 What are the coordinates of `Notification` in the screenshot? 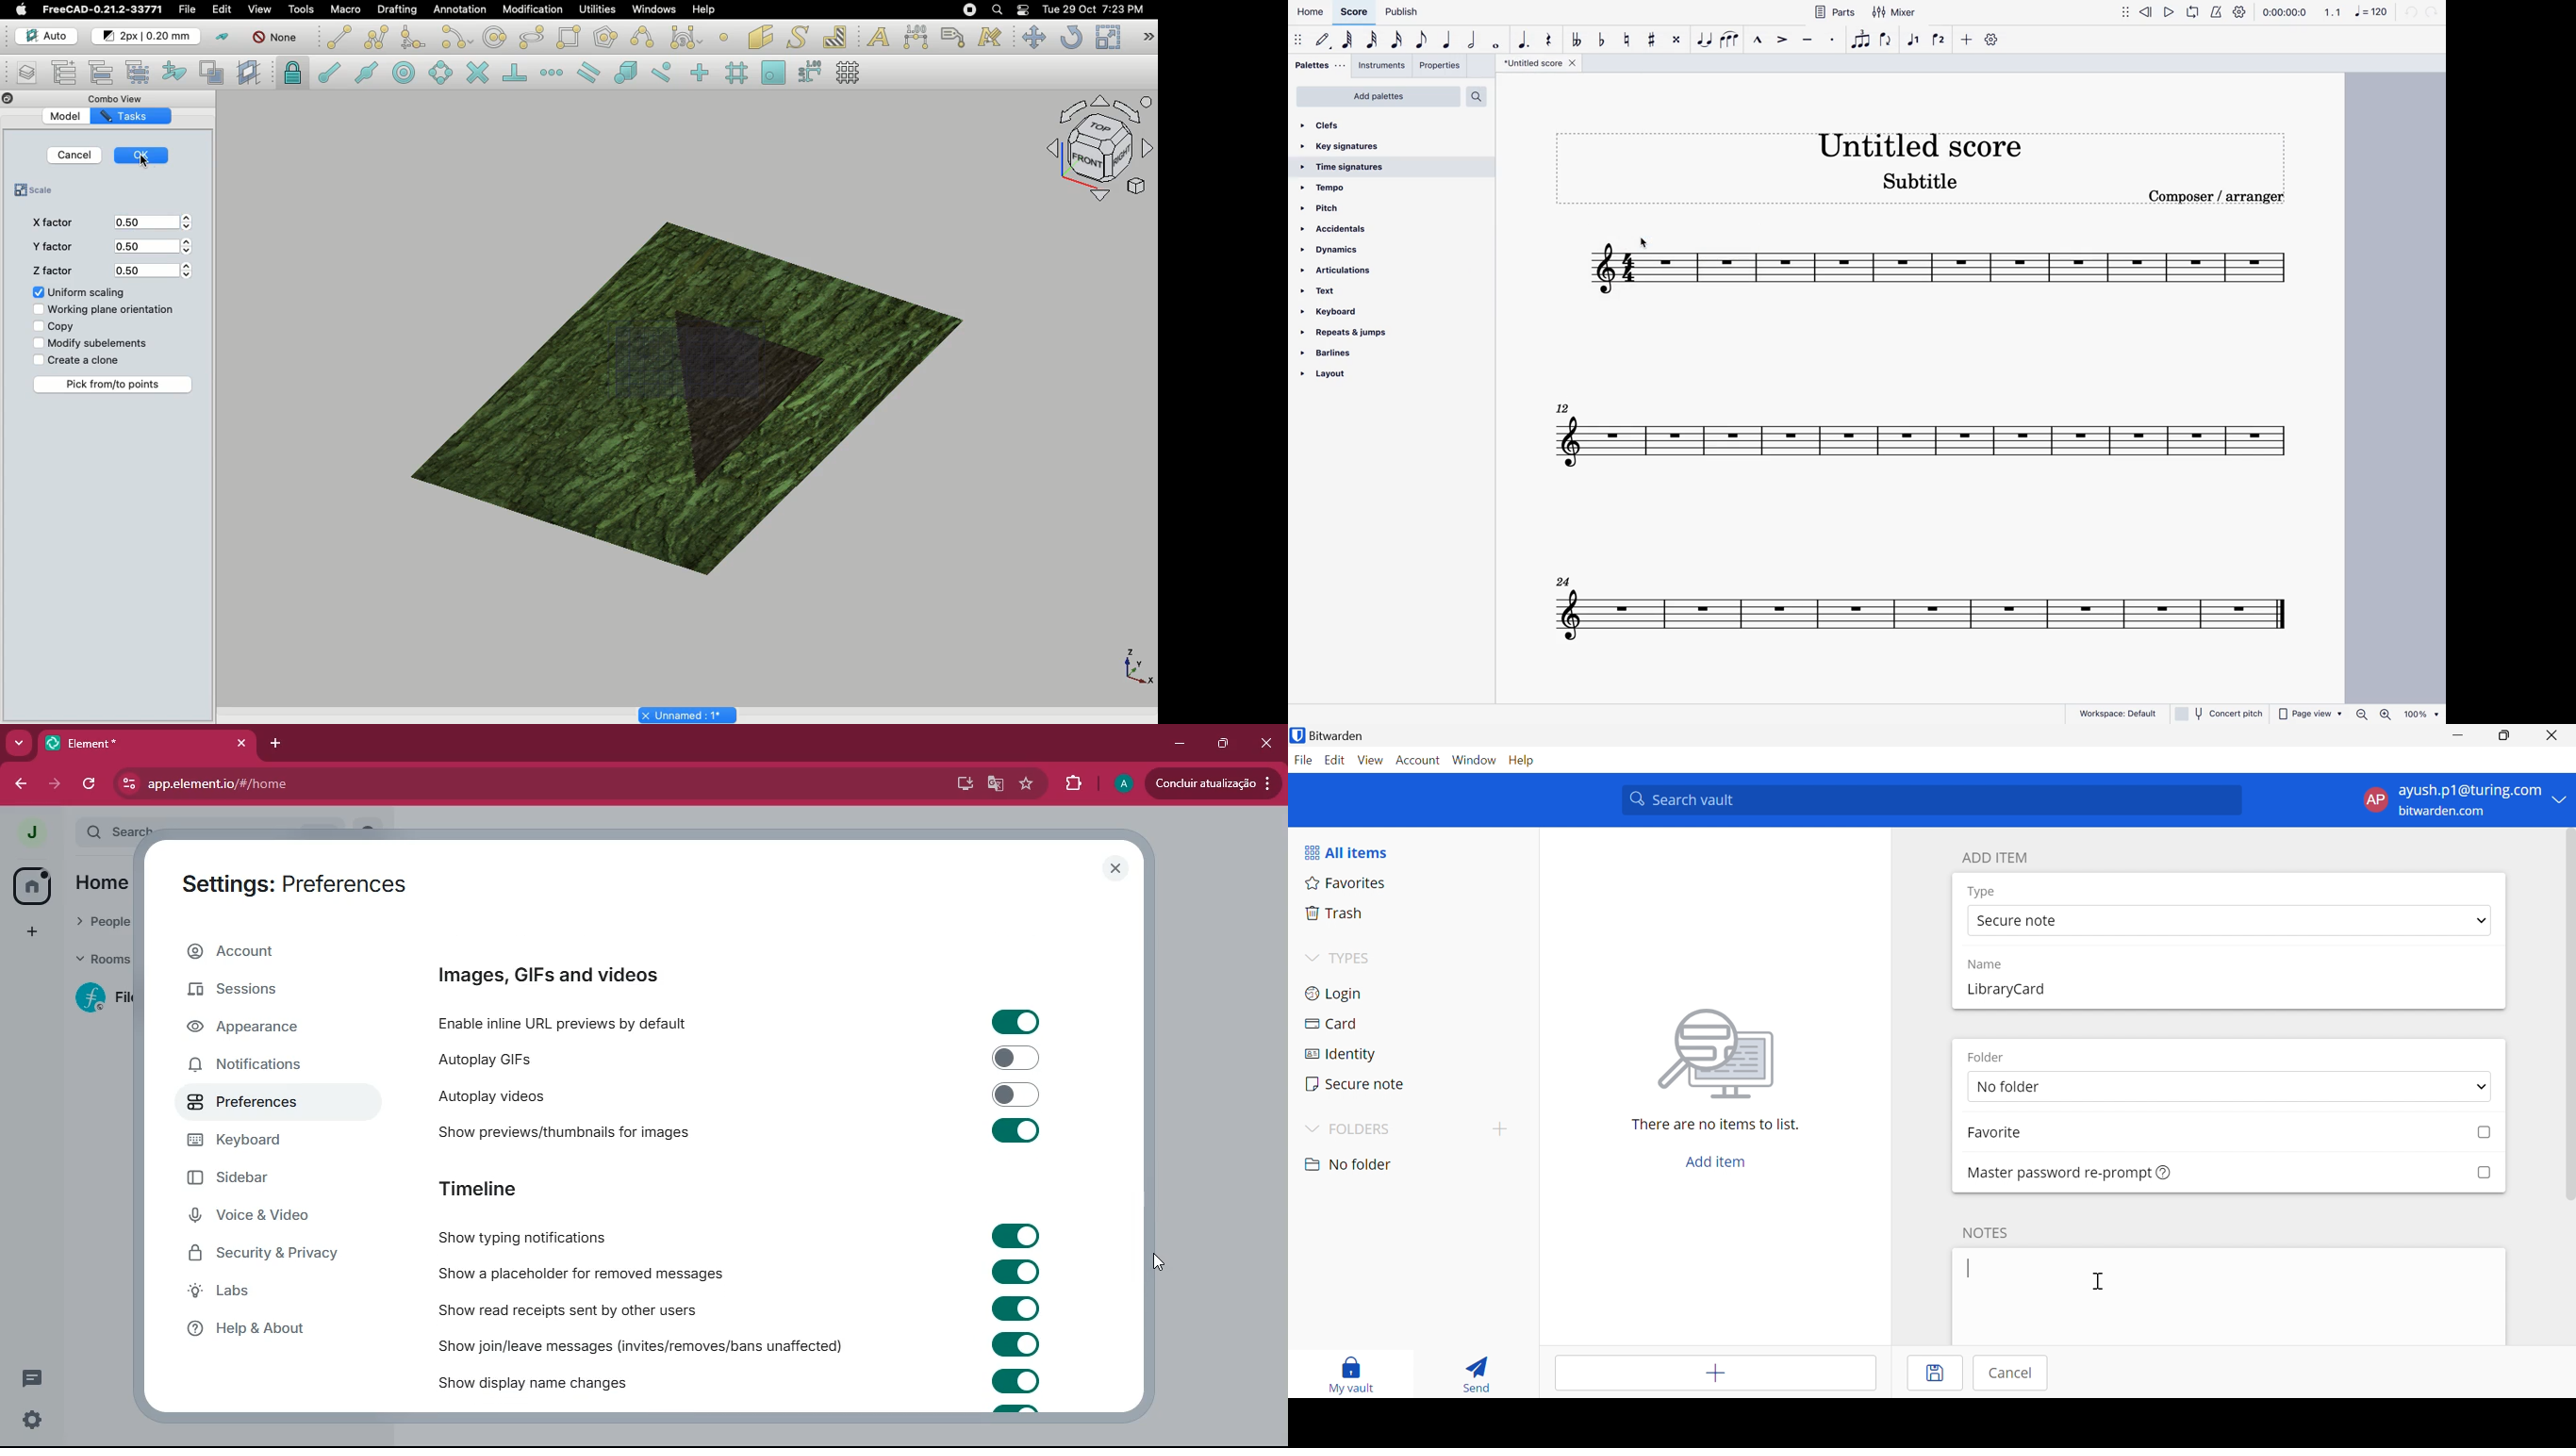 It's located at (1024, 9).